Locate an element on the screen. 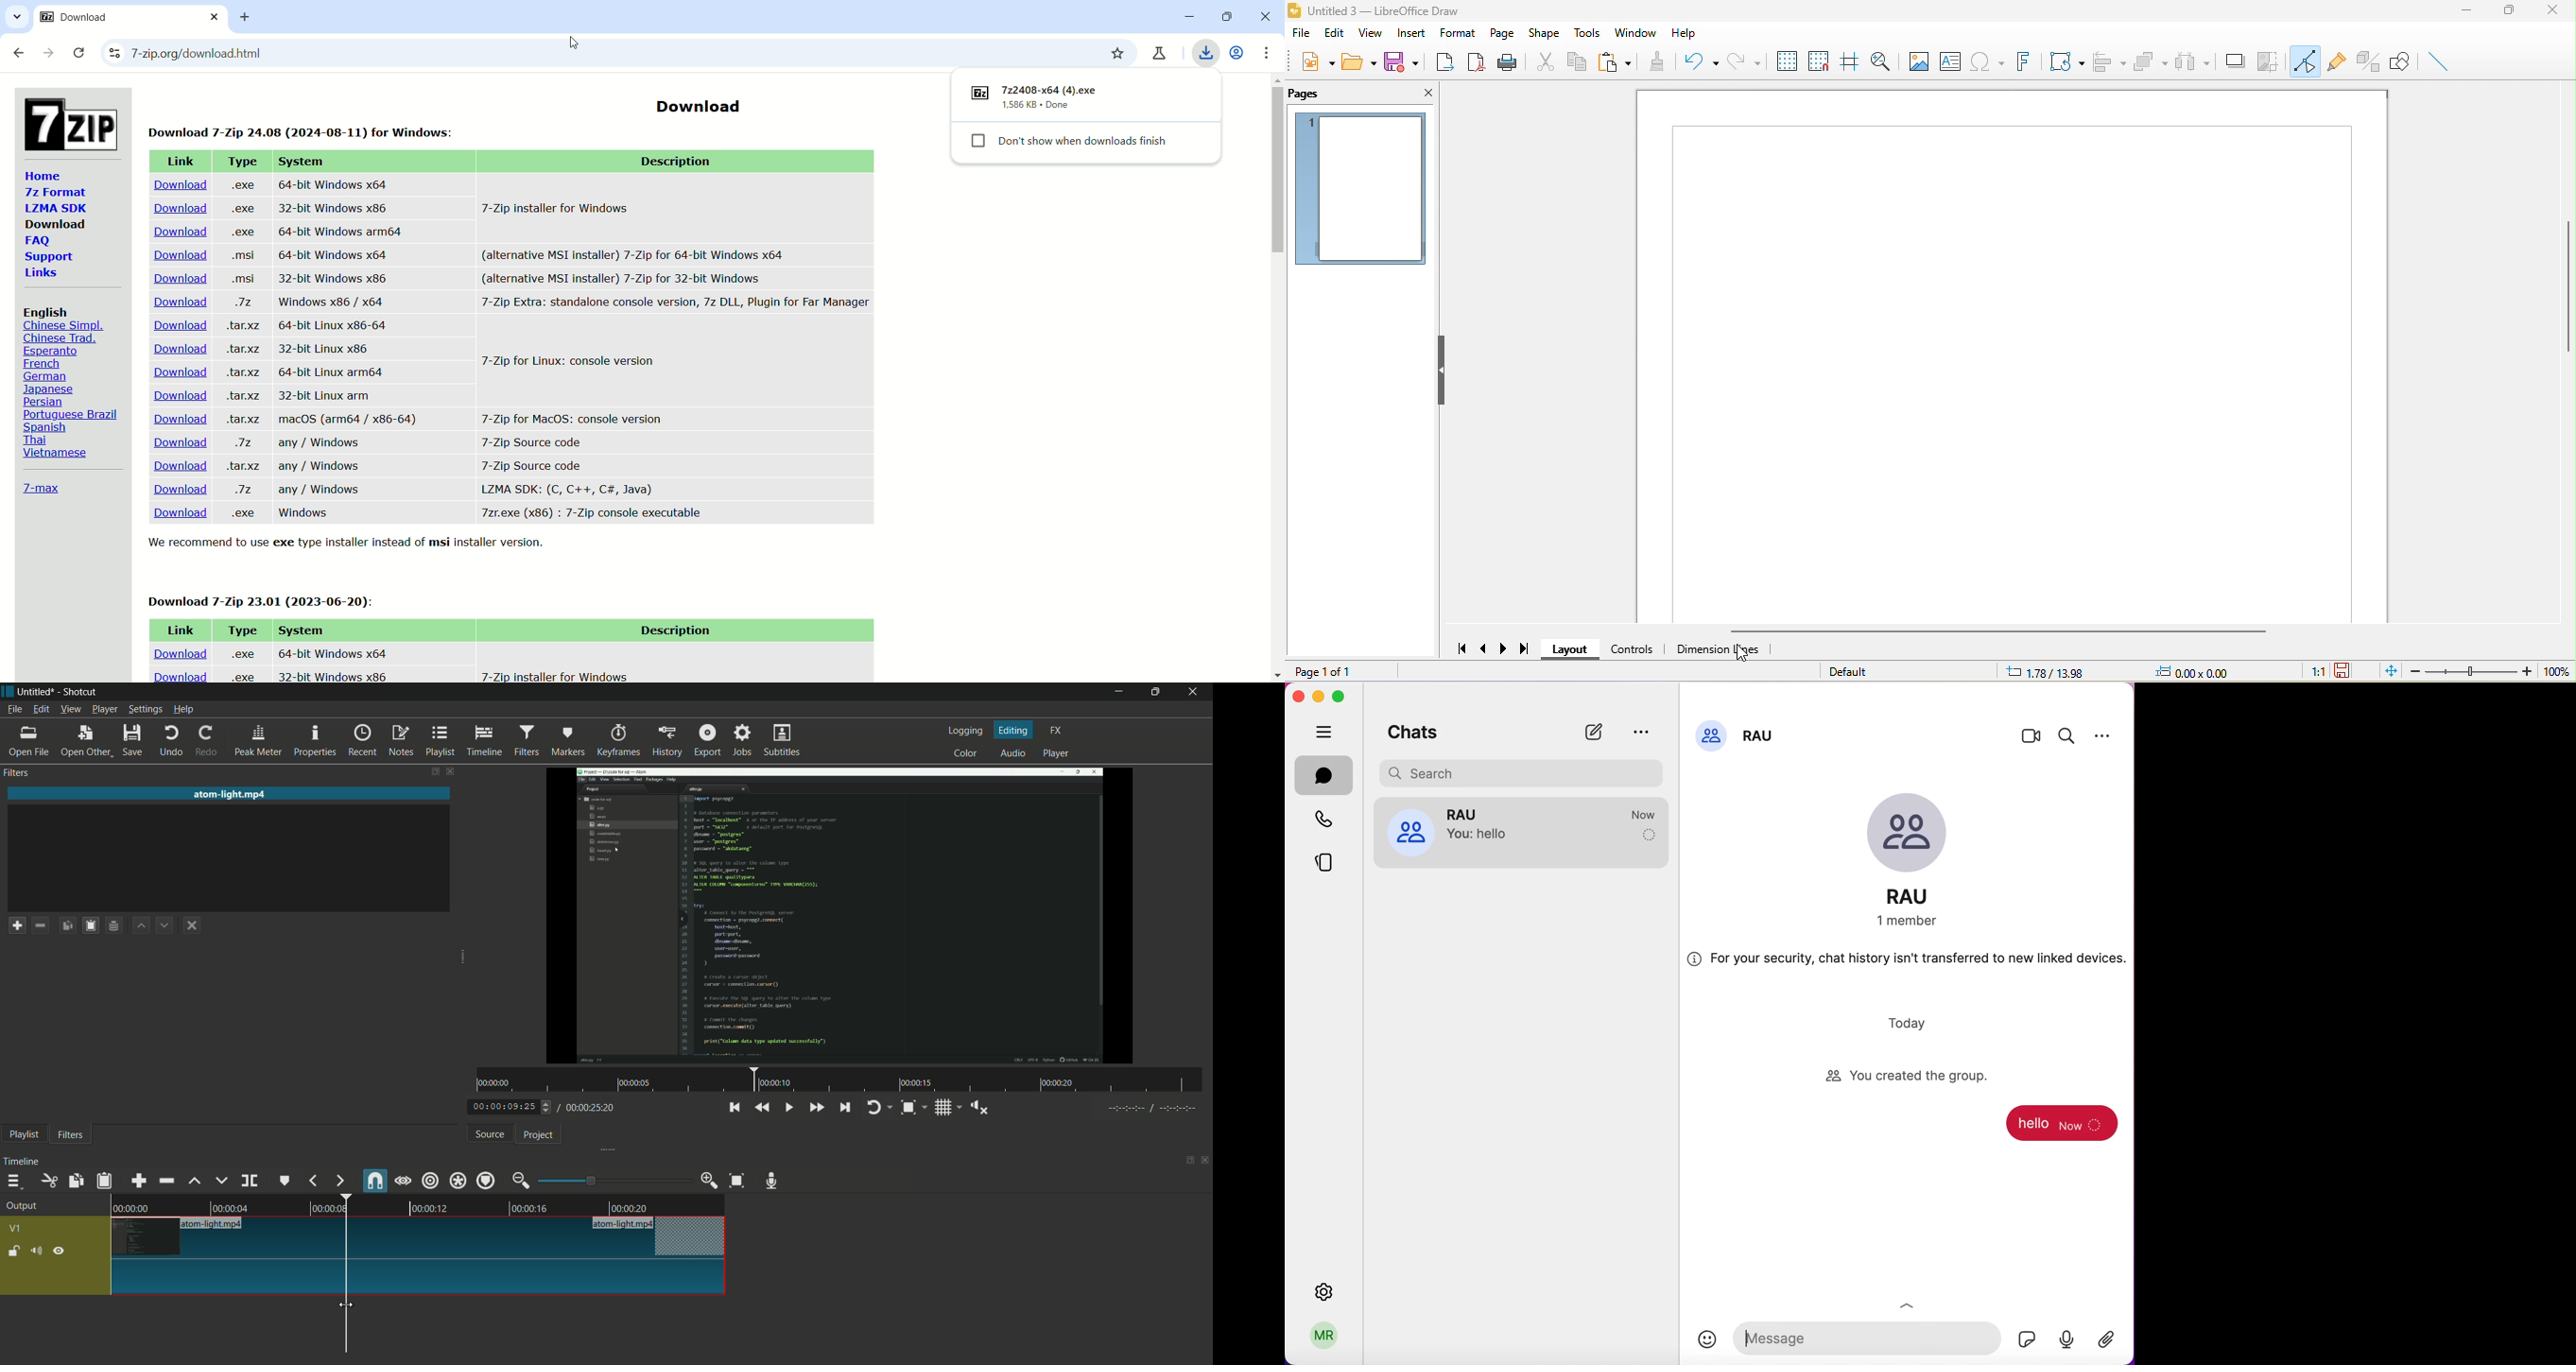  64-bit Linux arm64 is located at coordinates (327, 371).